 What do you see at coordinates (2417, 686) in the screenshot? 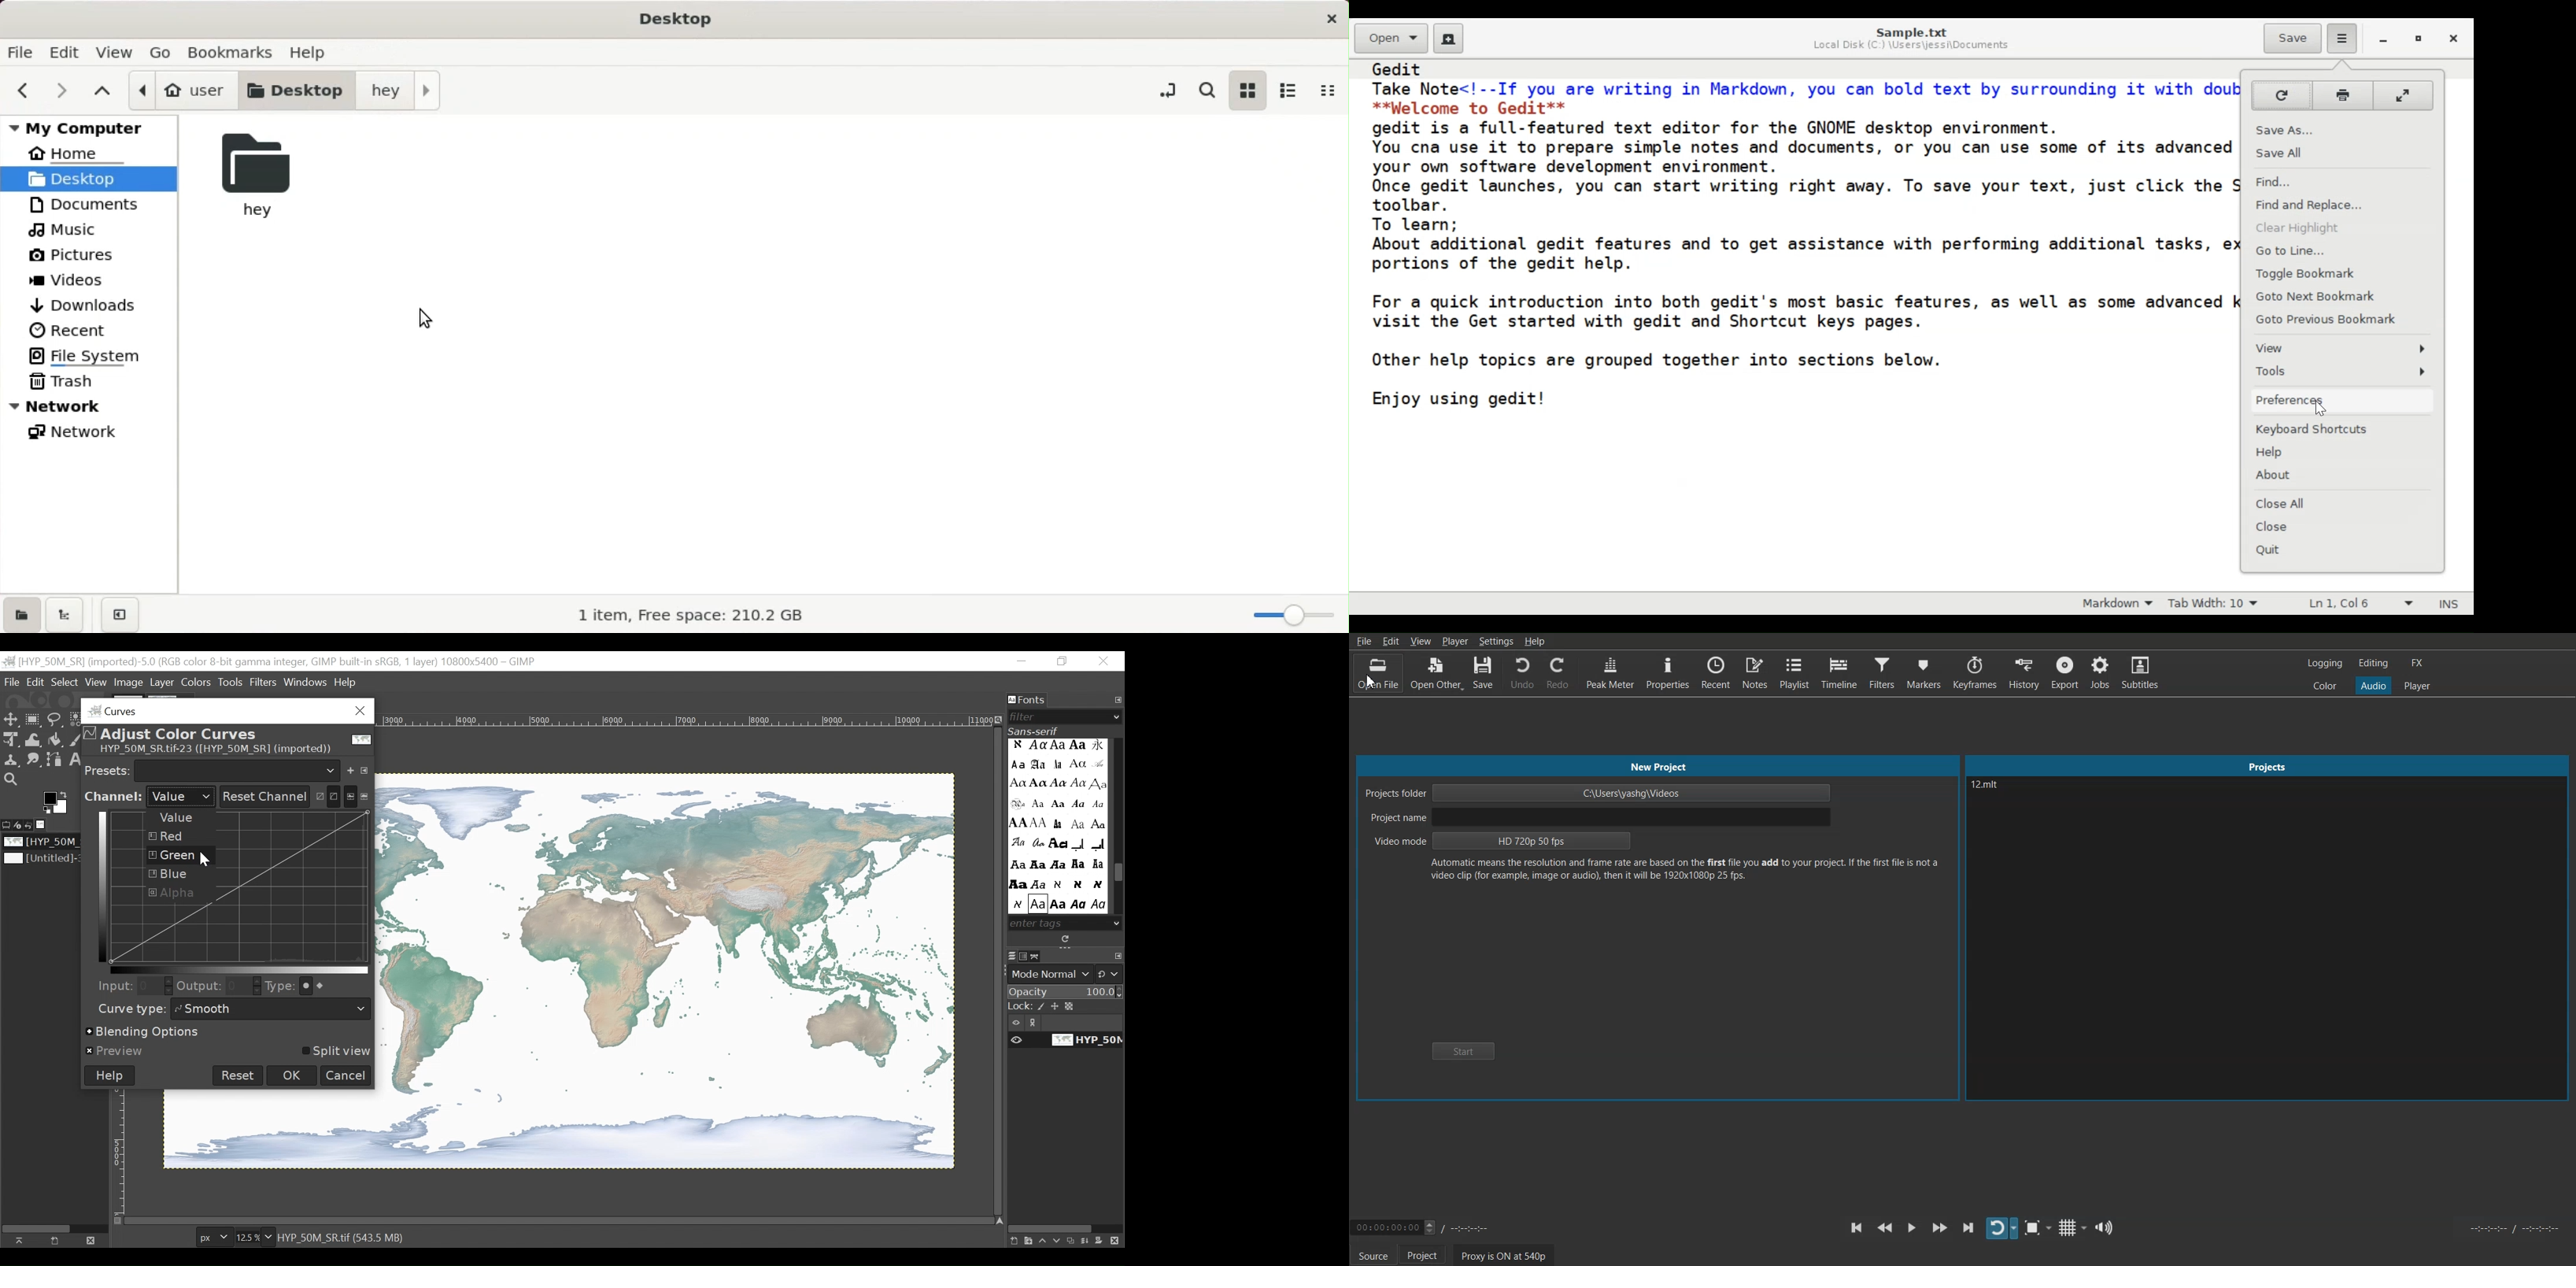
I see `Player` at bounding box center [2417, 686].